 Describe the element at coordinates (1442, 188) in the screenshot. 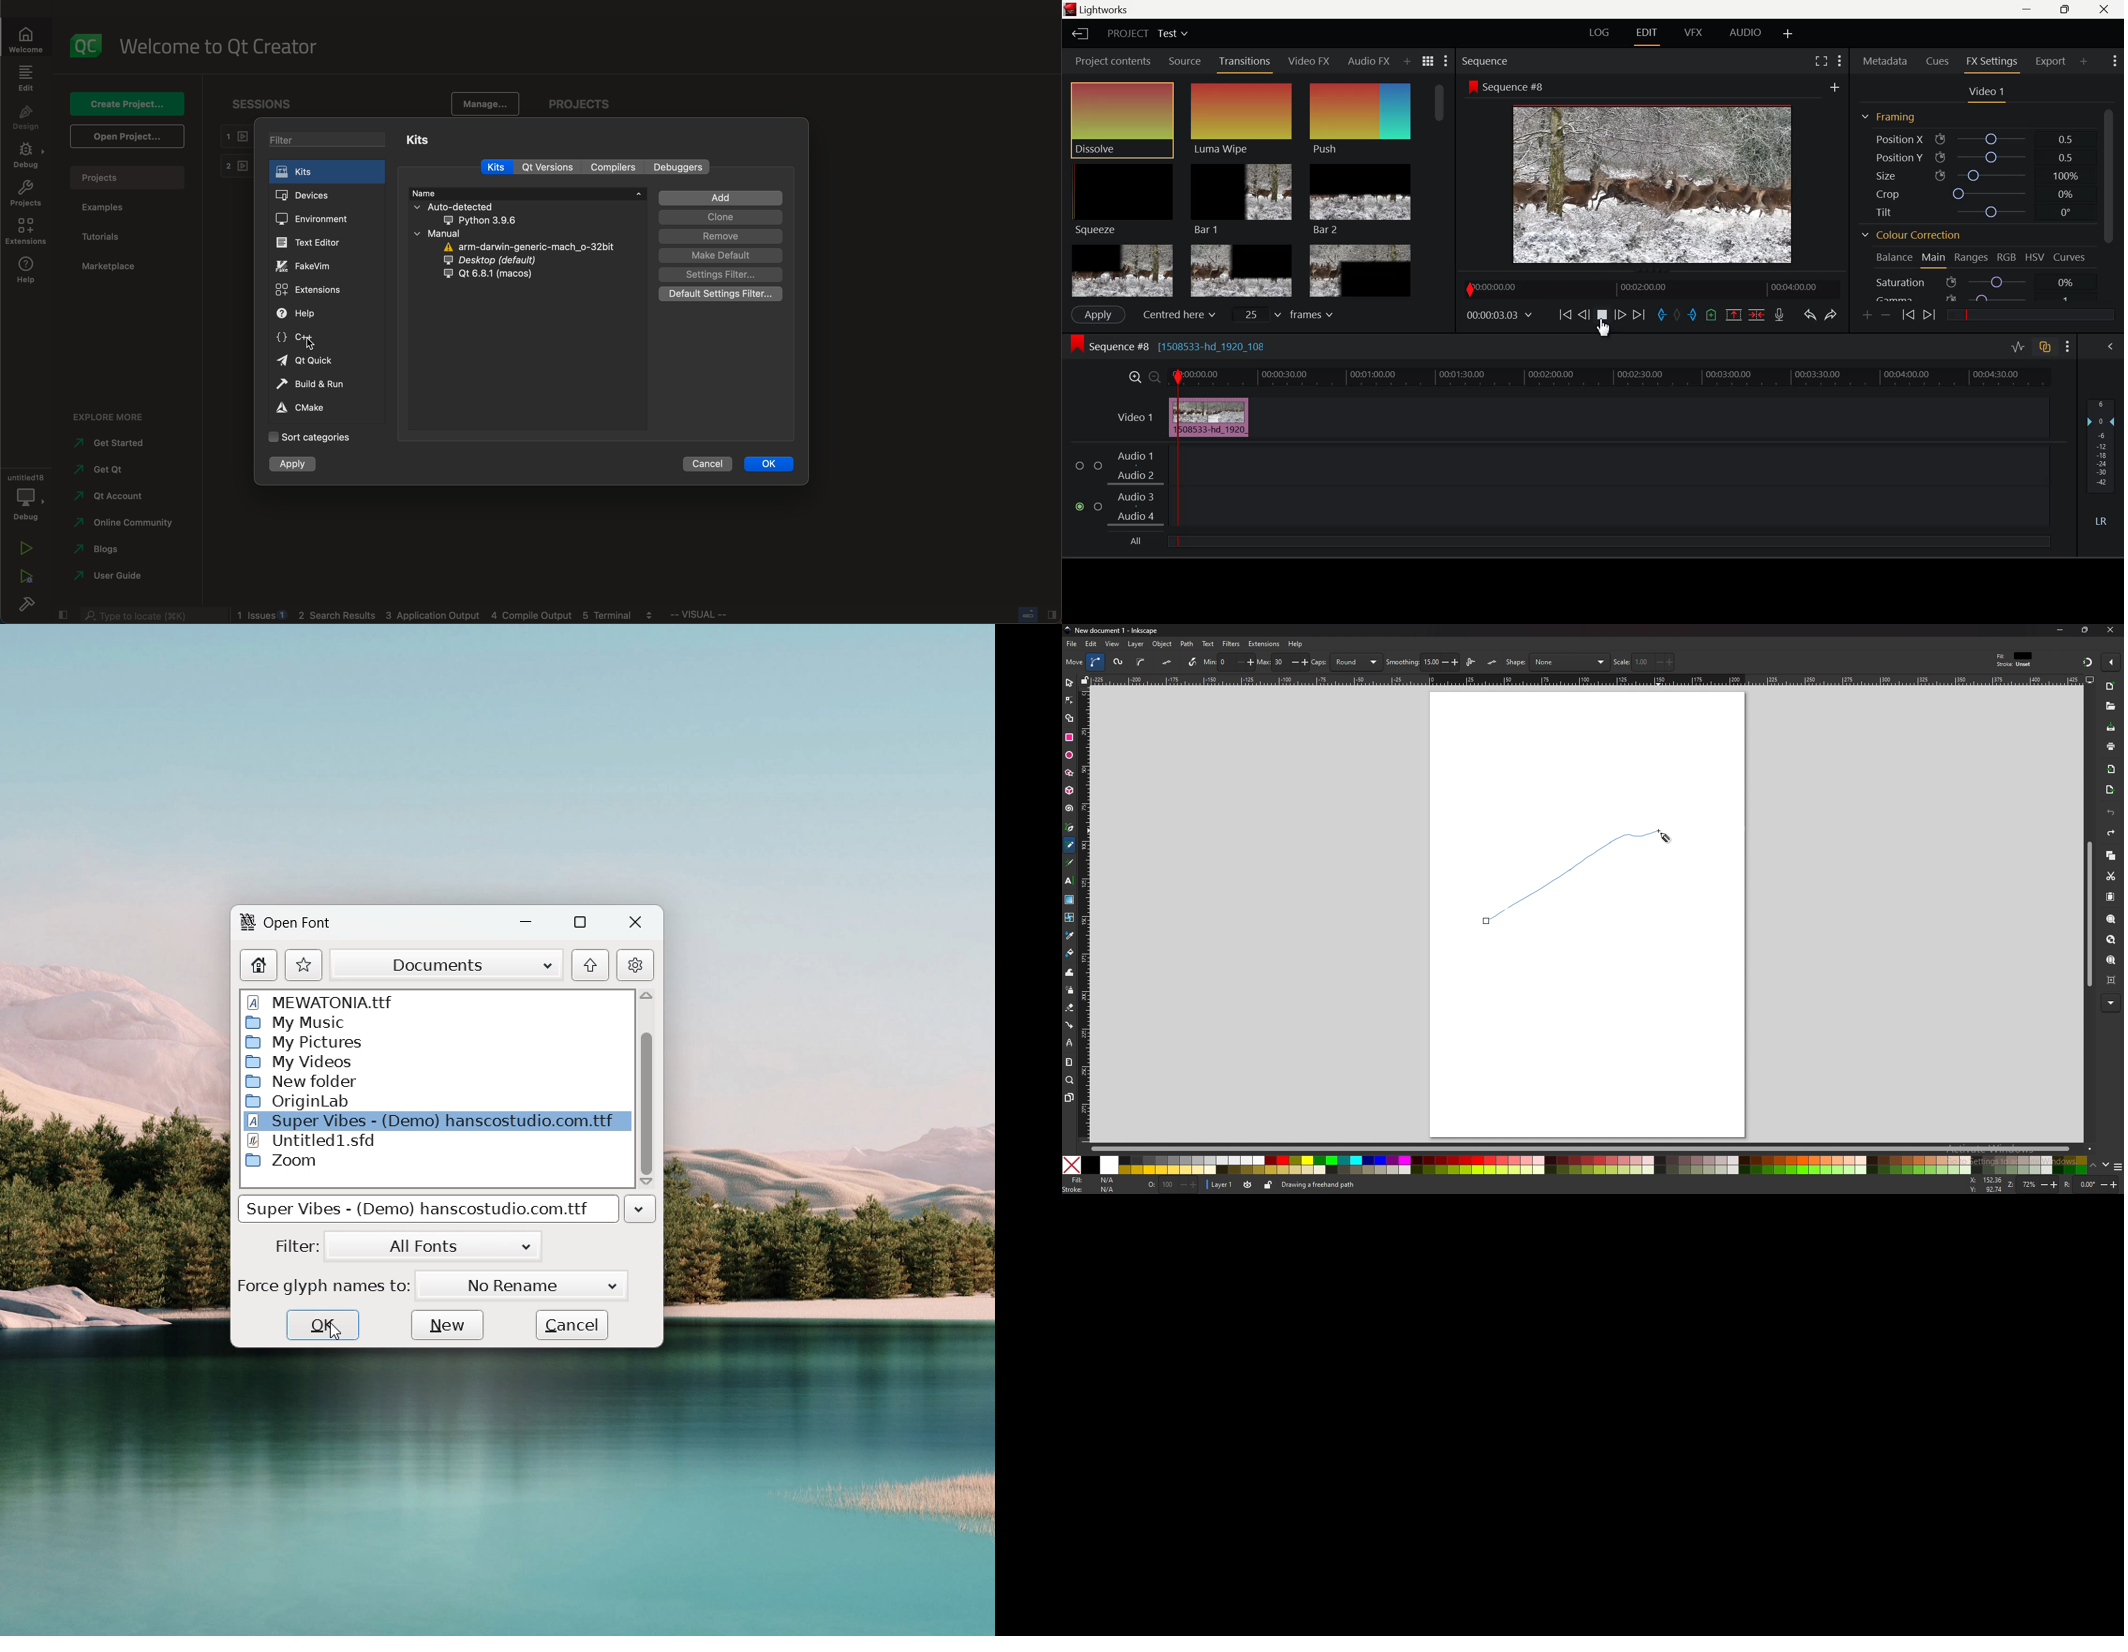

I see `Scroll Bar` at that location.